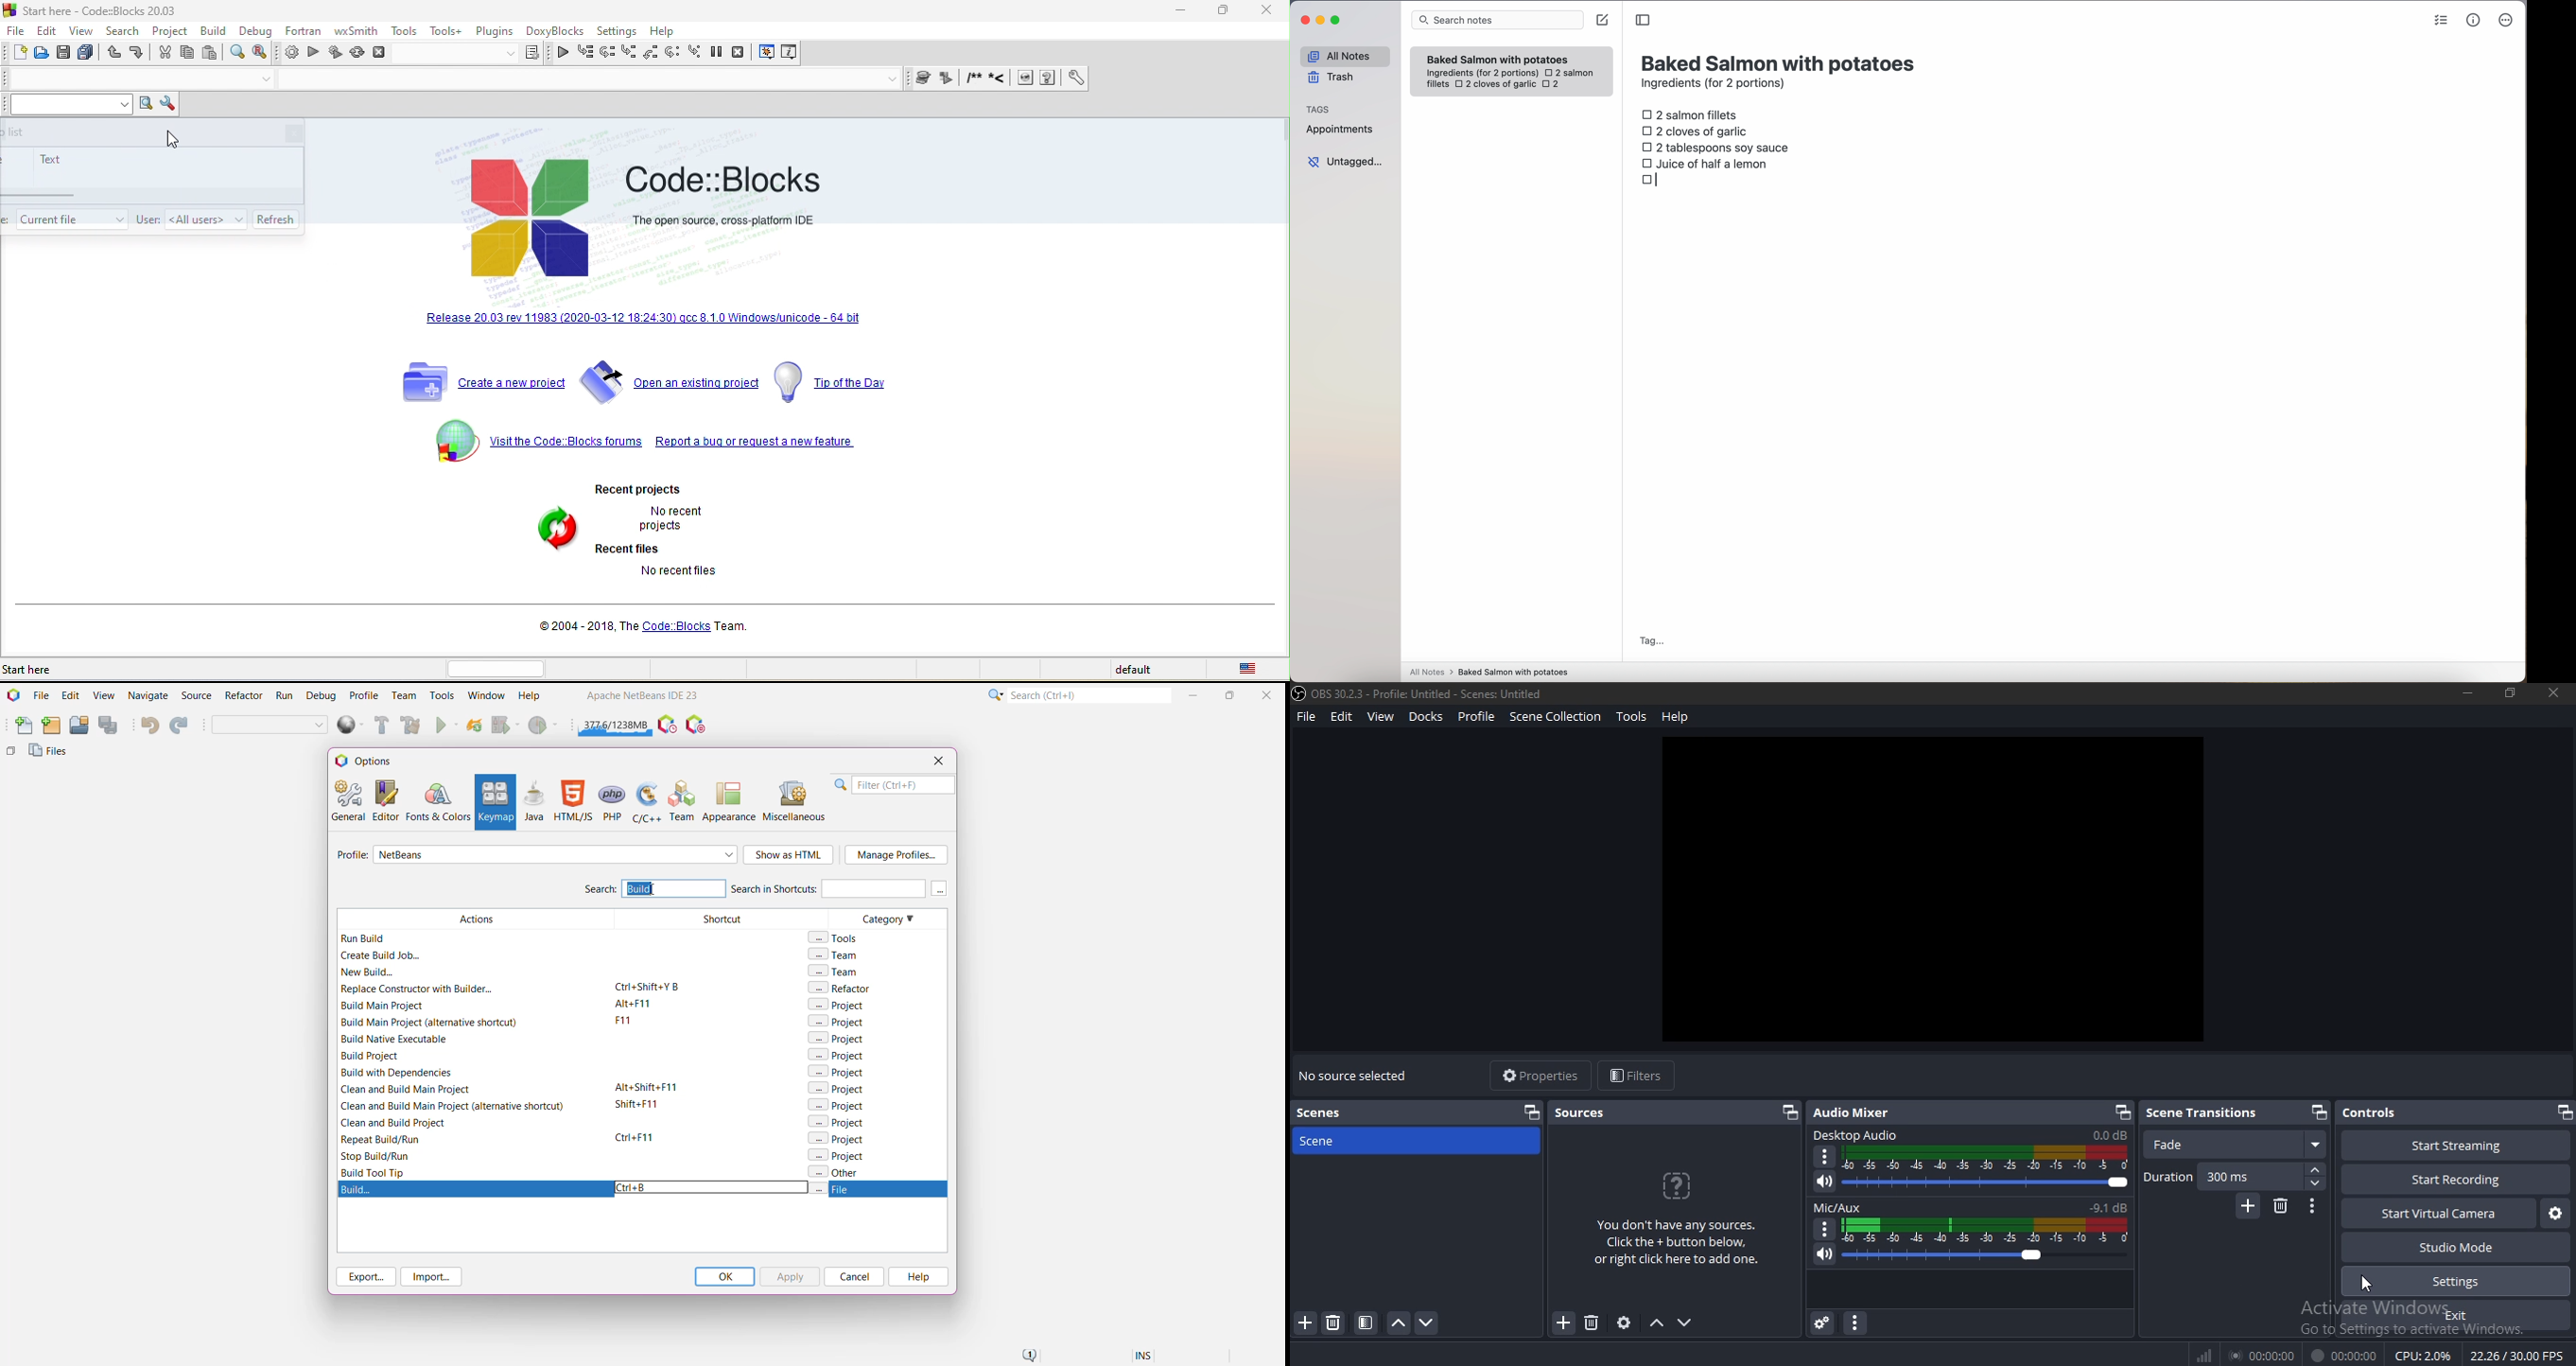 The height and width of the screenshot is (1372, 2576). What do you see at coordinates (2124, 1112) in the screenshot?
I see `restore` at bounding box center [2124, 1112].